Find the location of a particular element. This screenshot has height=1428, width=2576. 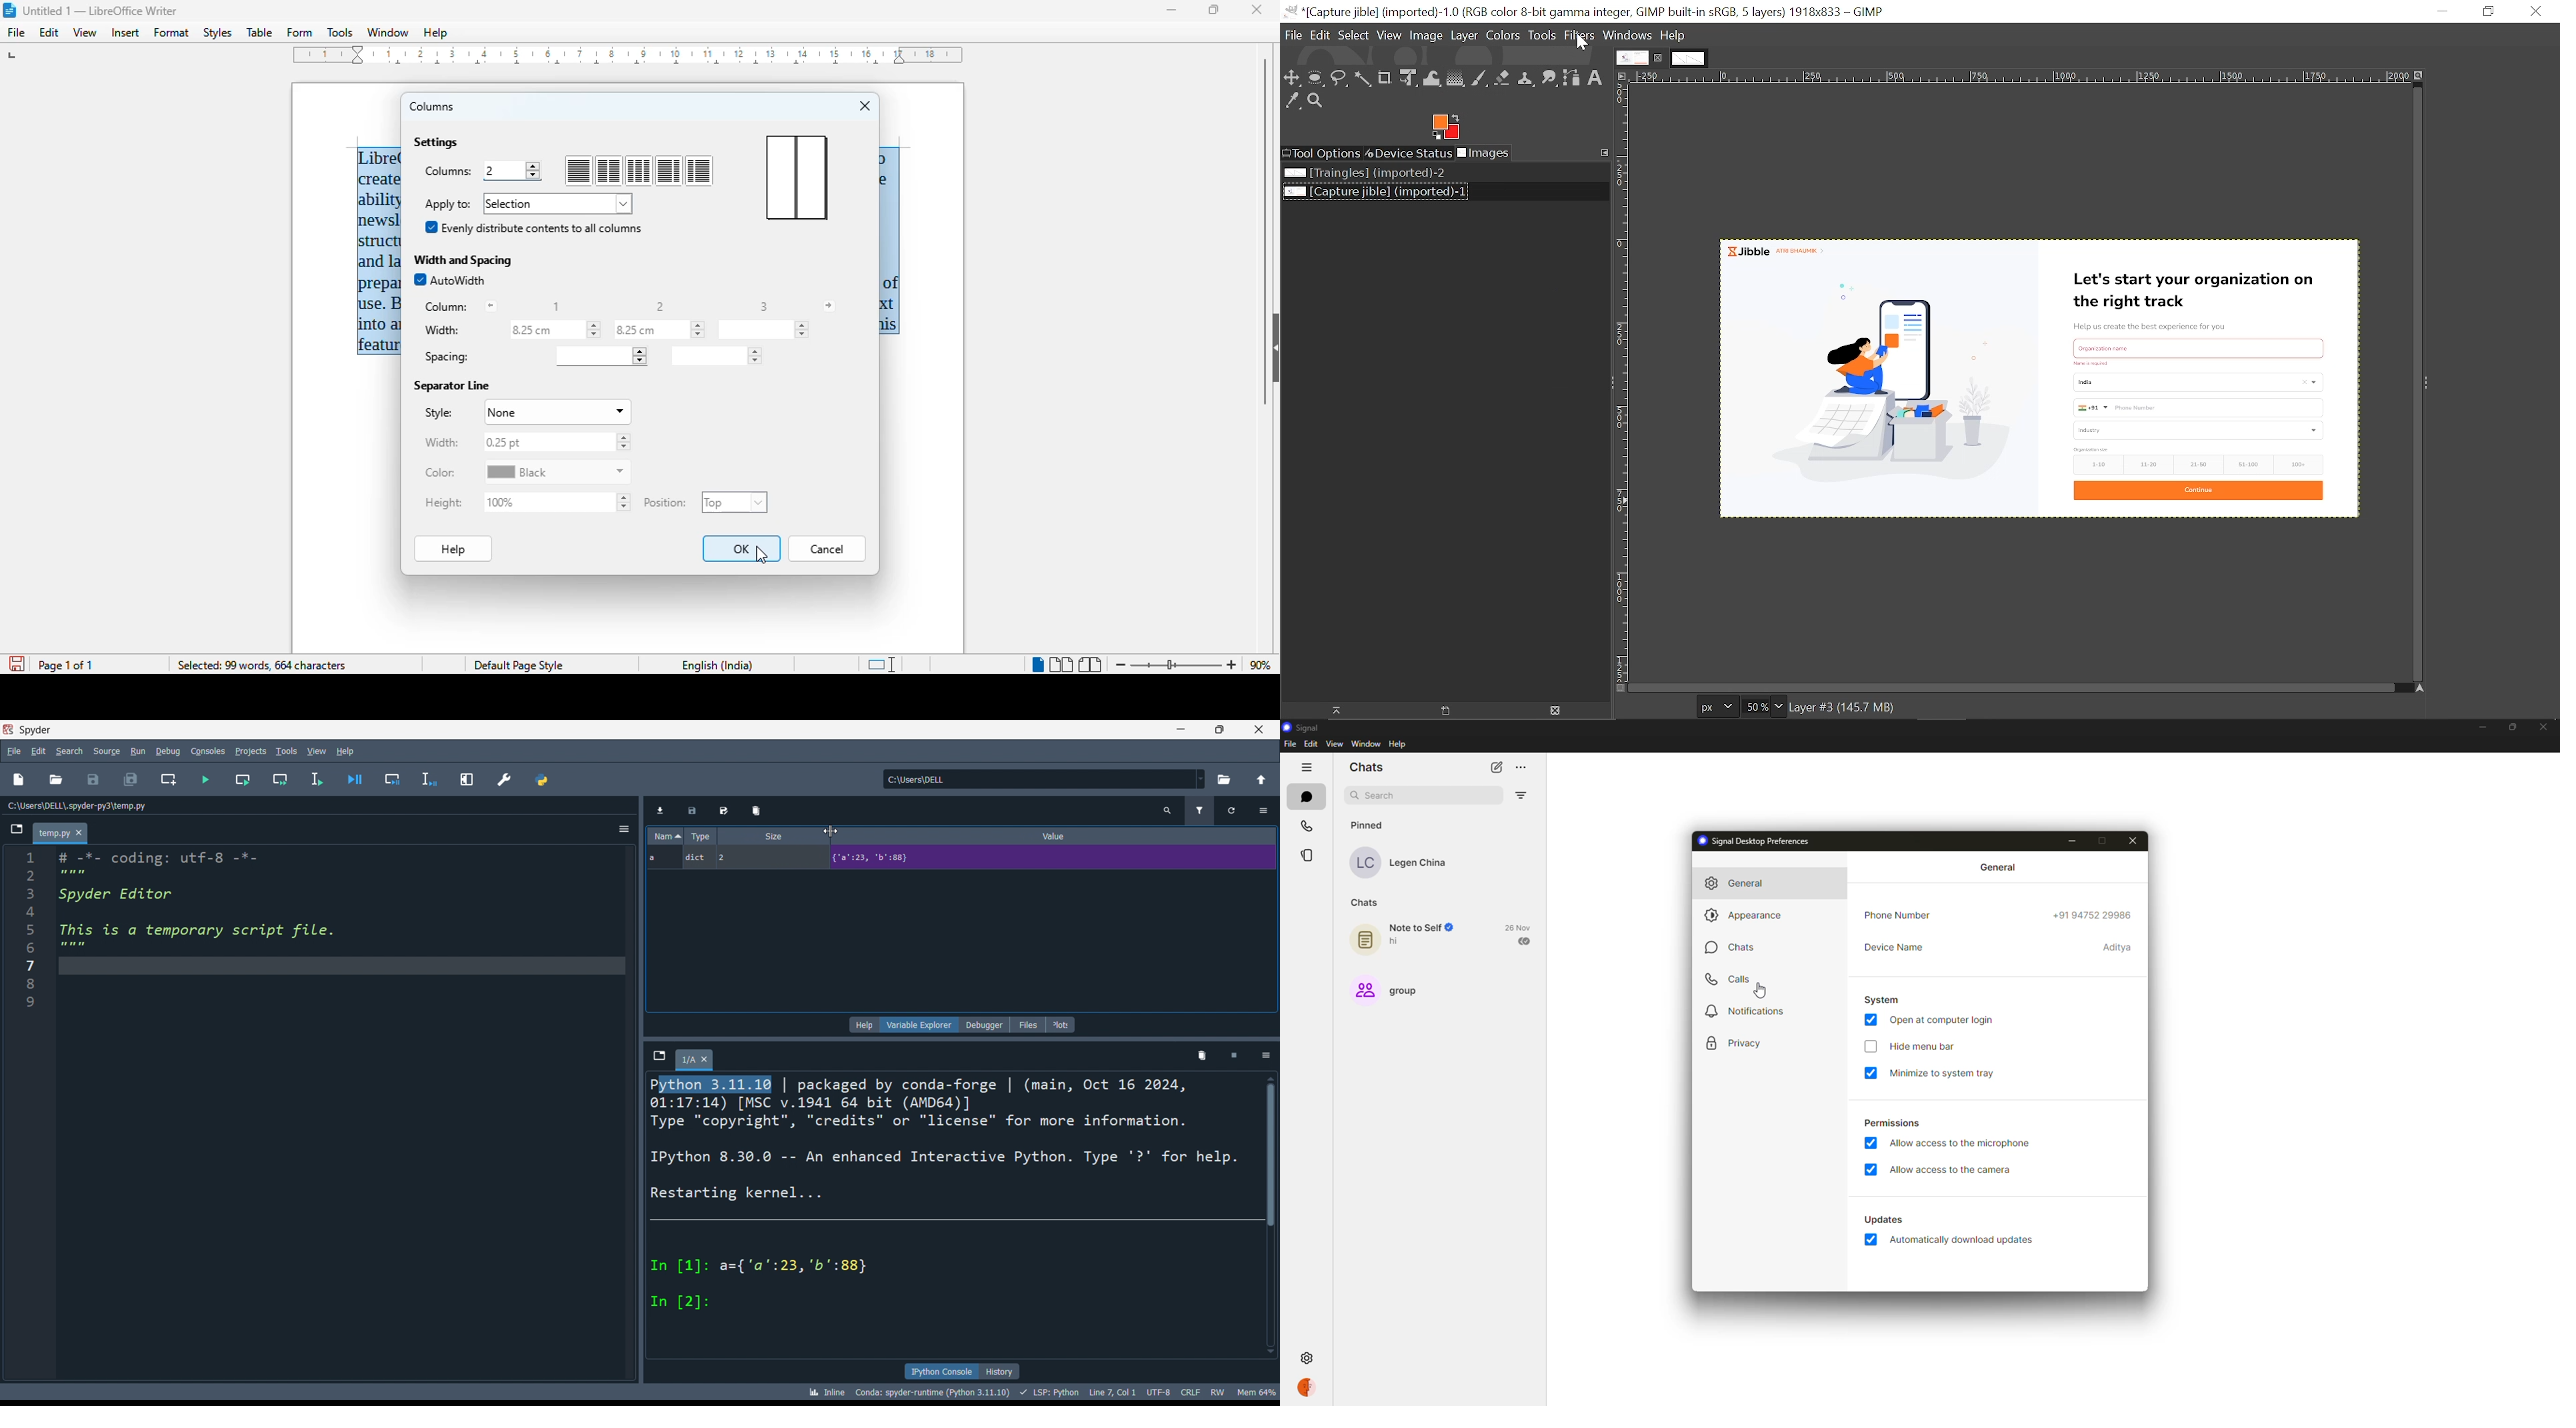

Cursor is located at coordinates (1582, 42).